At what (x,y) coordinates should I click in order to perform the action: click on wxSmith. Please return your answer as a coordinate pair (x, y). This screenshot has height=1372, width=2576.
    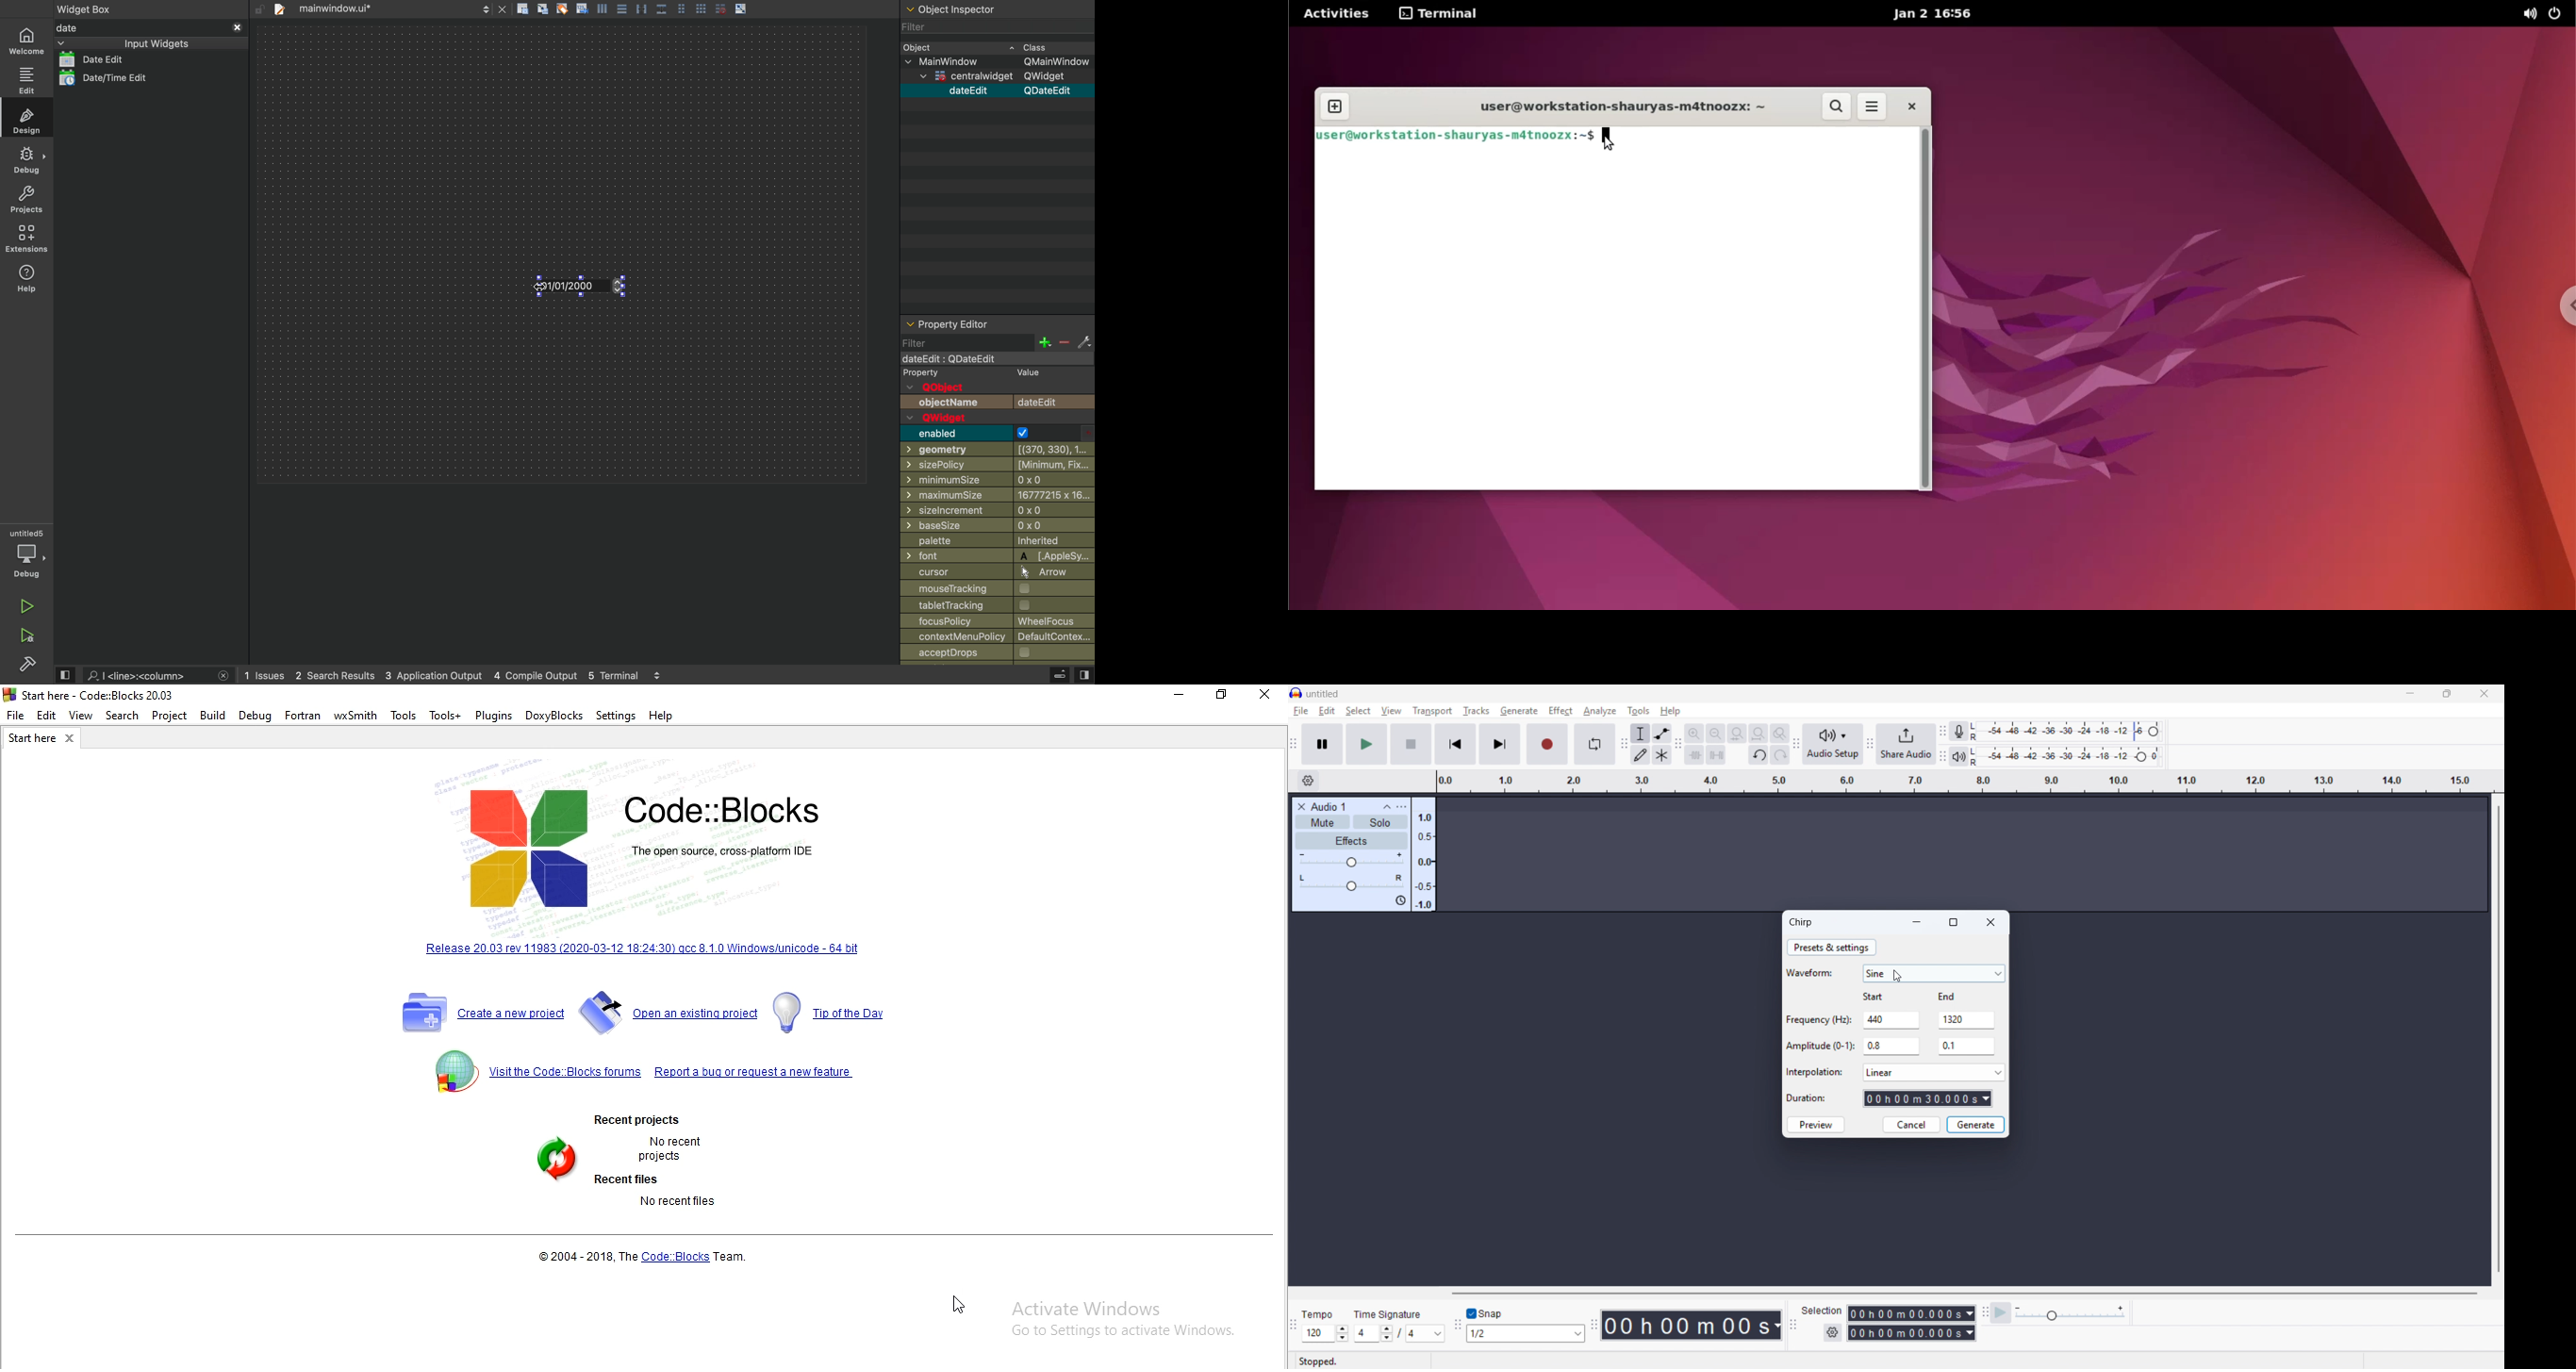
    Looking at the image, I should click on (354, 716).